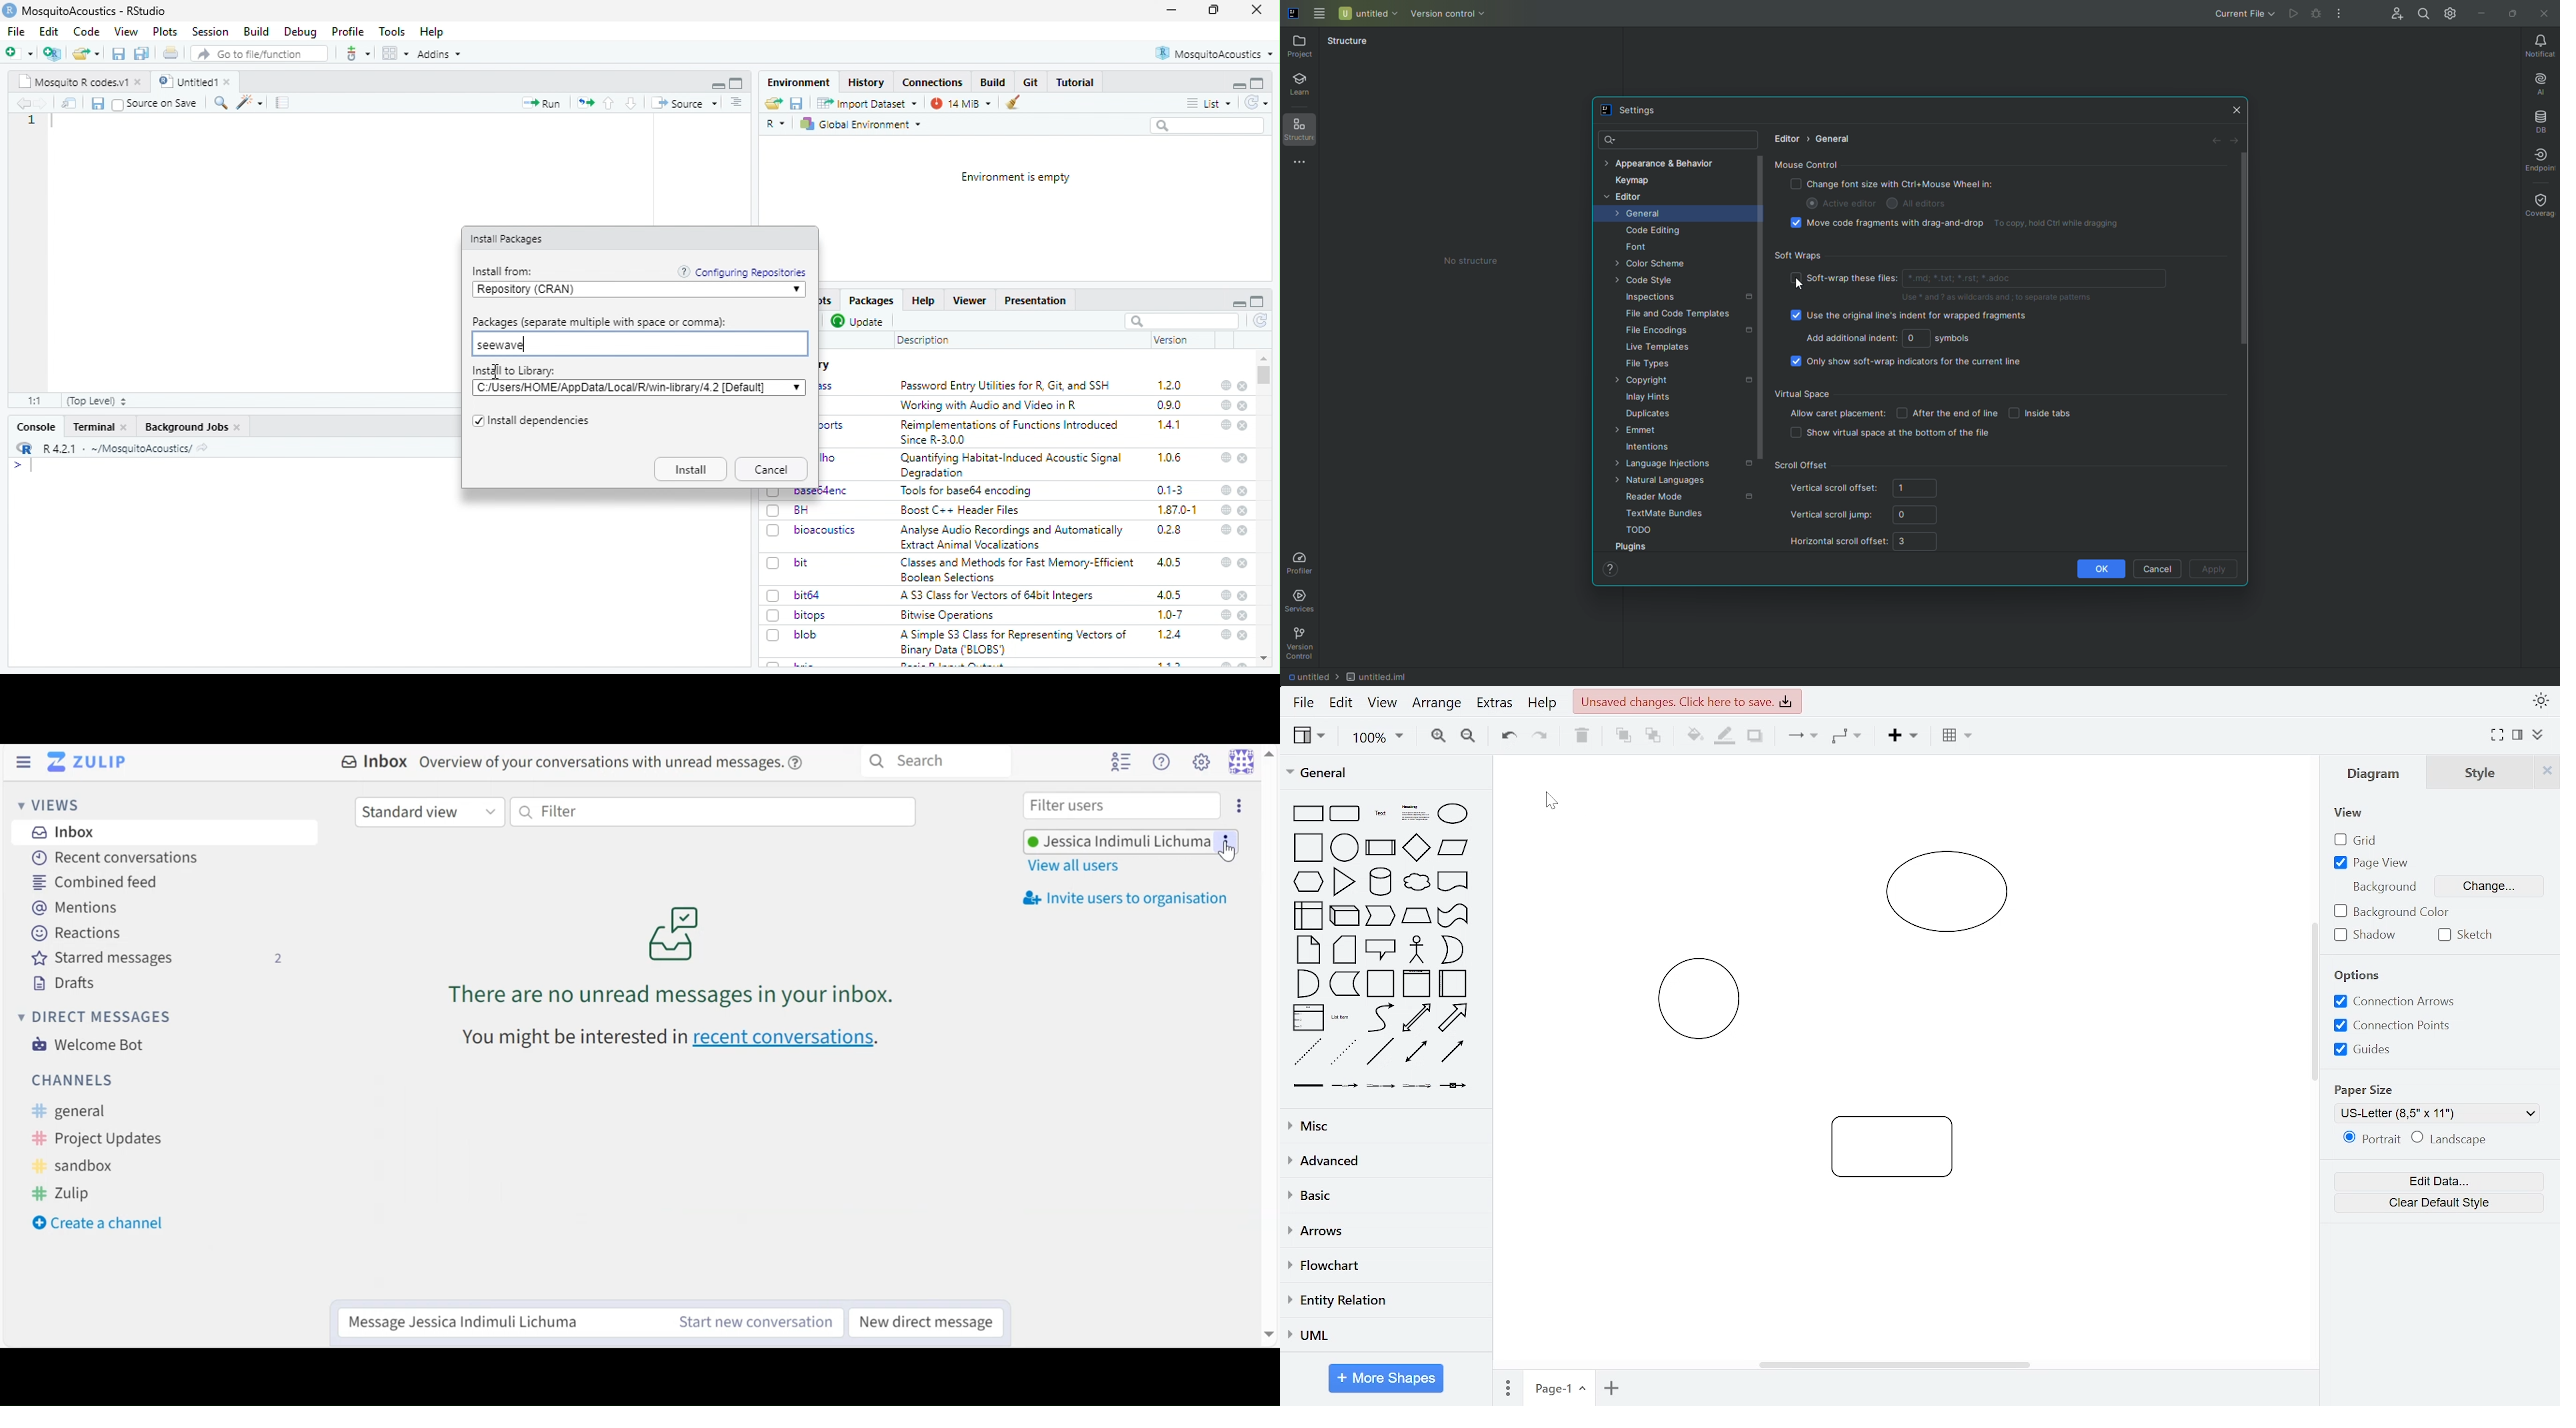 This screenshot has width=2576, height=1428. What do you see at coordinates (685, 104) in the screenshot?
I see `Source` at bounding box center [685, 104].